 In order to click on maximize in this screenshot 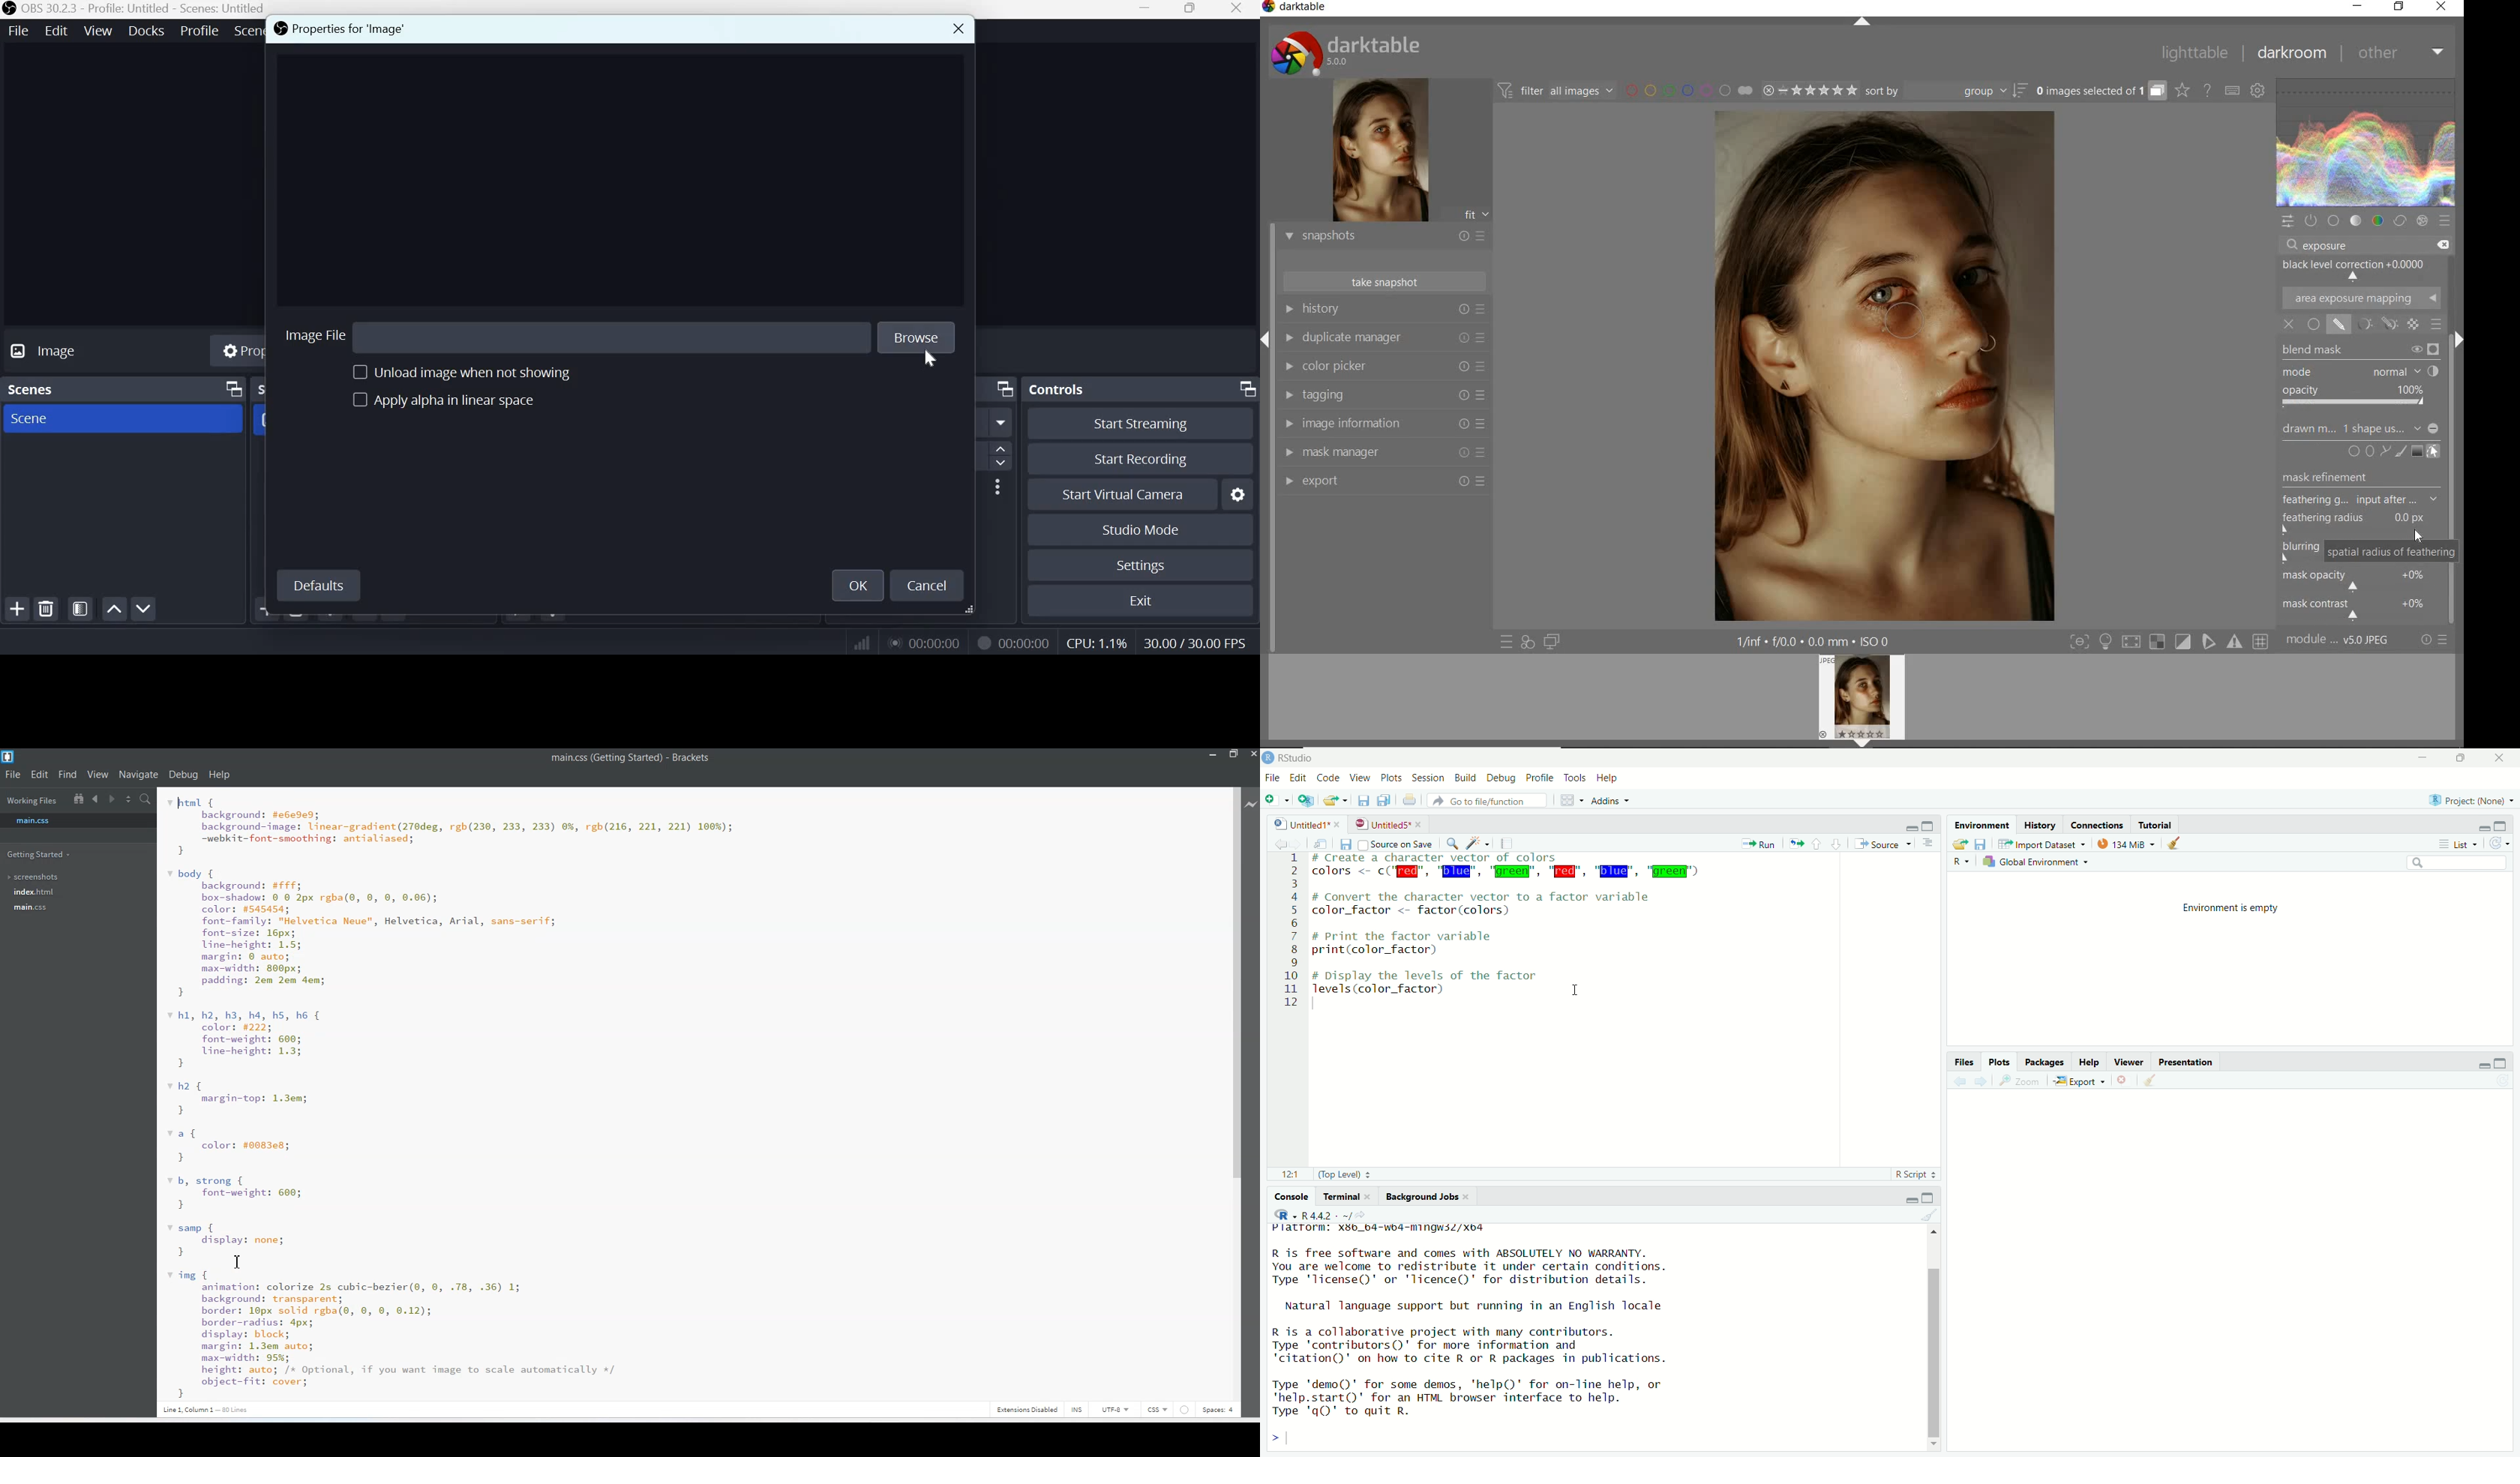, I will do `click(1930, 1196)`.